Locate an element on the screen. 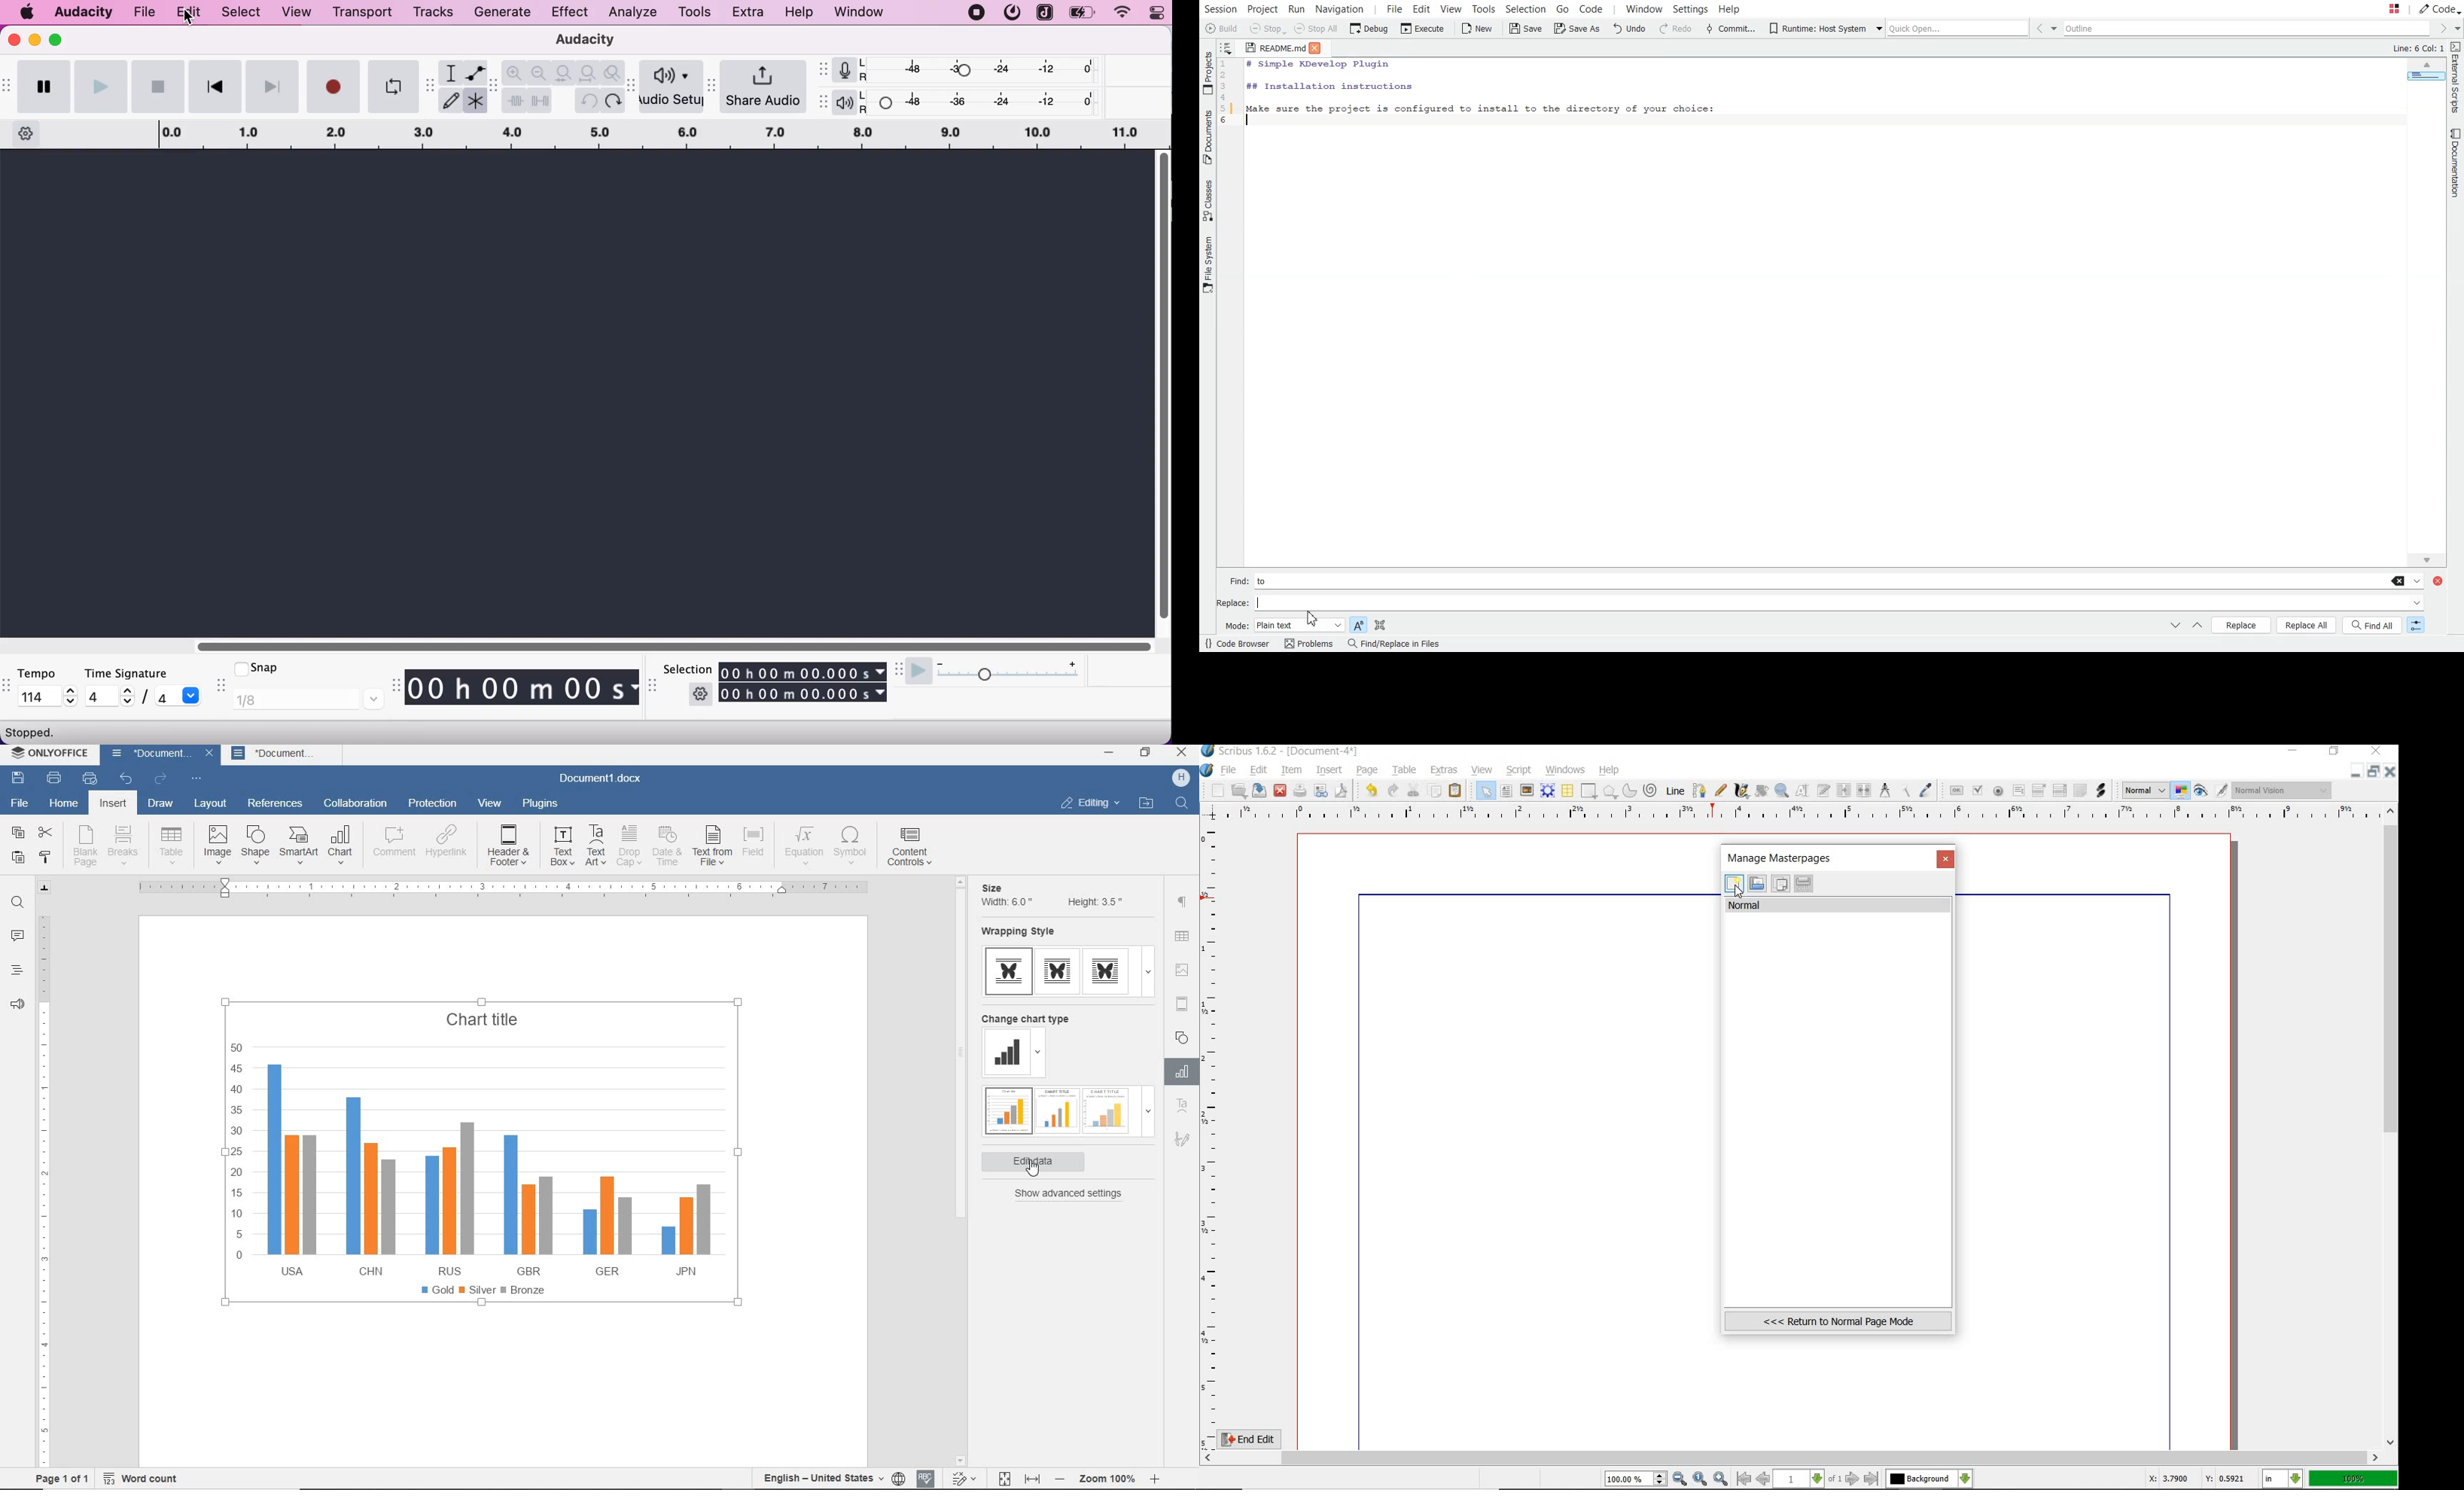 Image resolution: width=2464 pixels, height=1512 pixels. hyperlink is located at coordinates (448, 845).